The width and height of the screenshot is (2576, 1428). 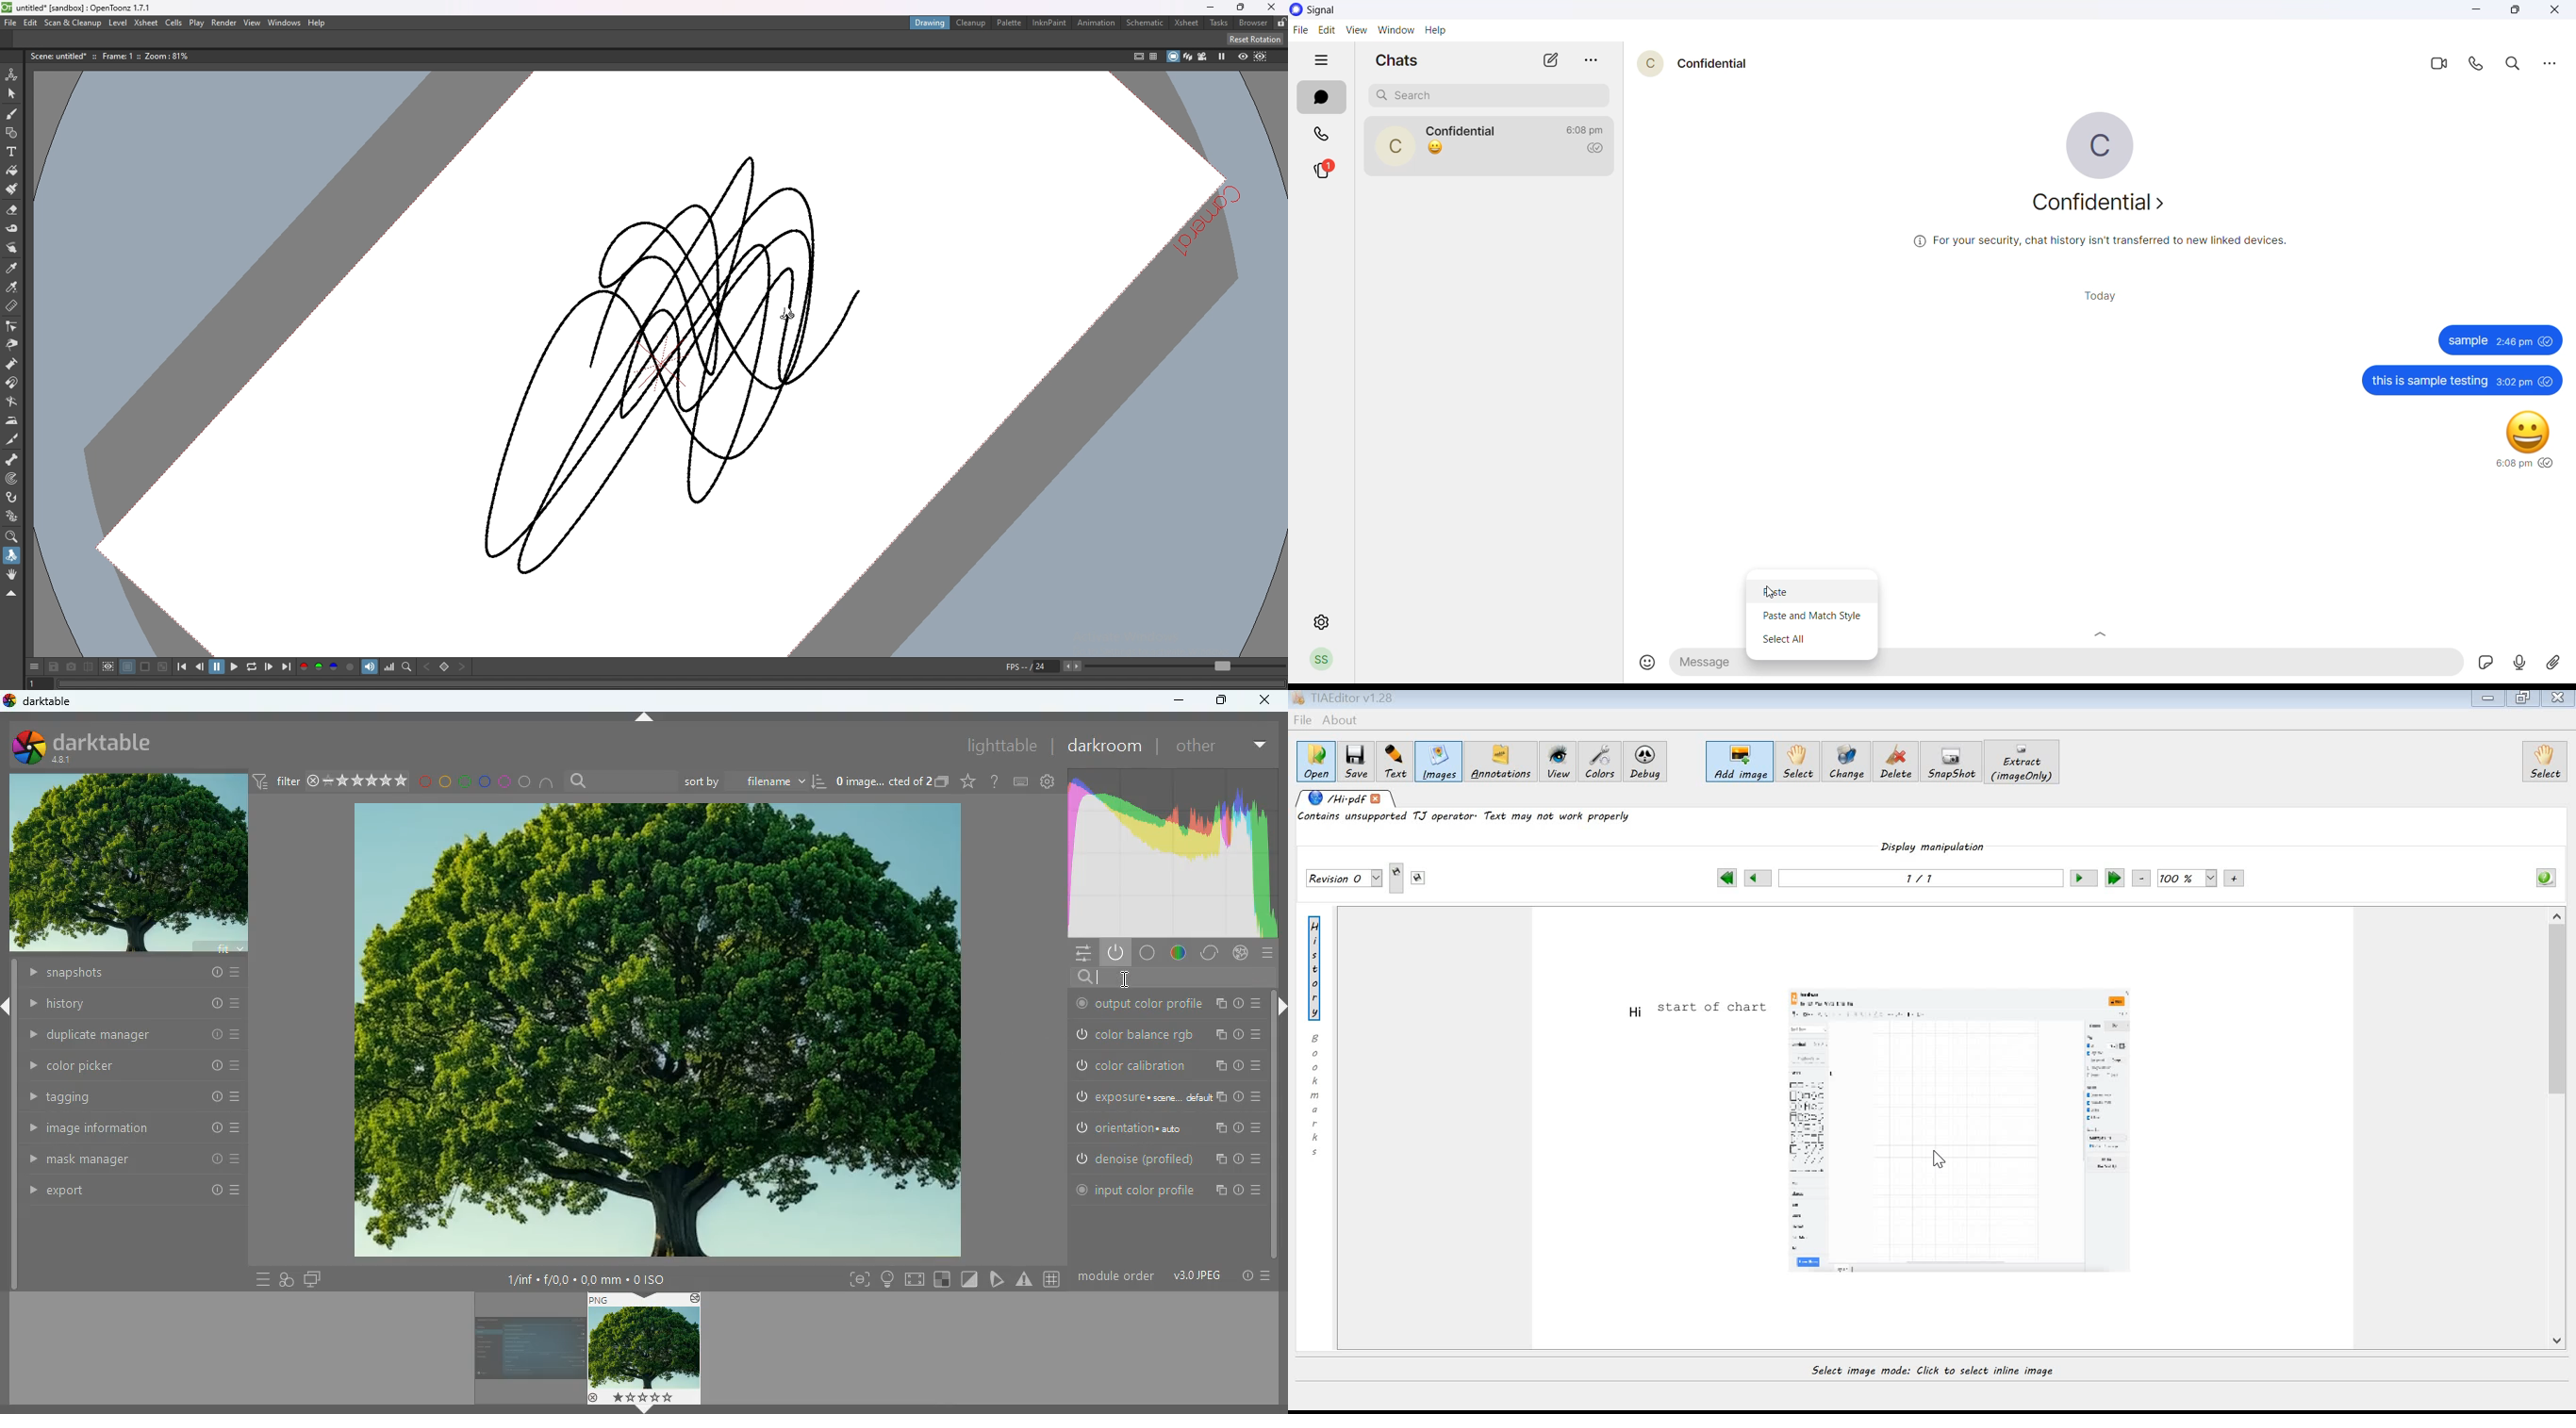 I want to click on share attachment, so click(x=2559, y=664).